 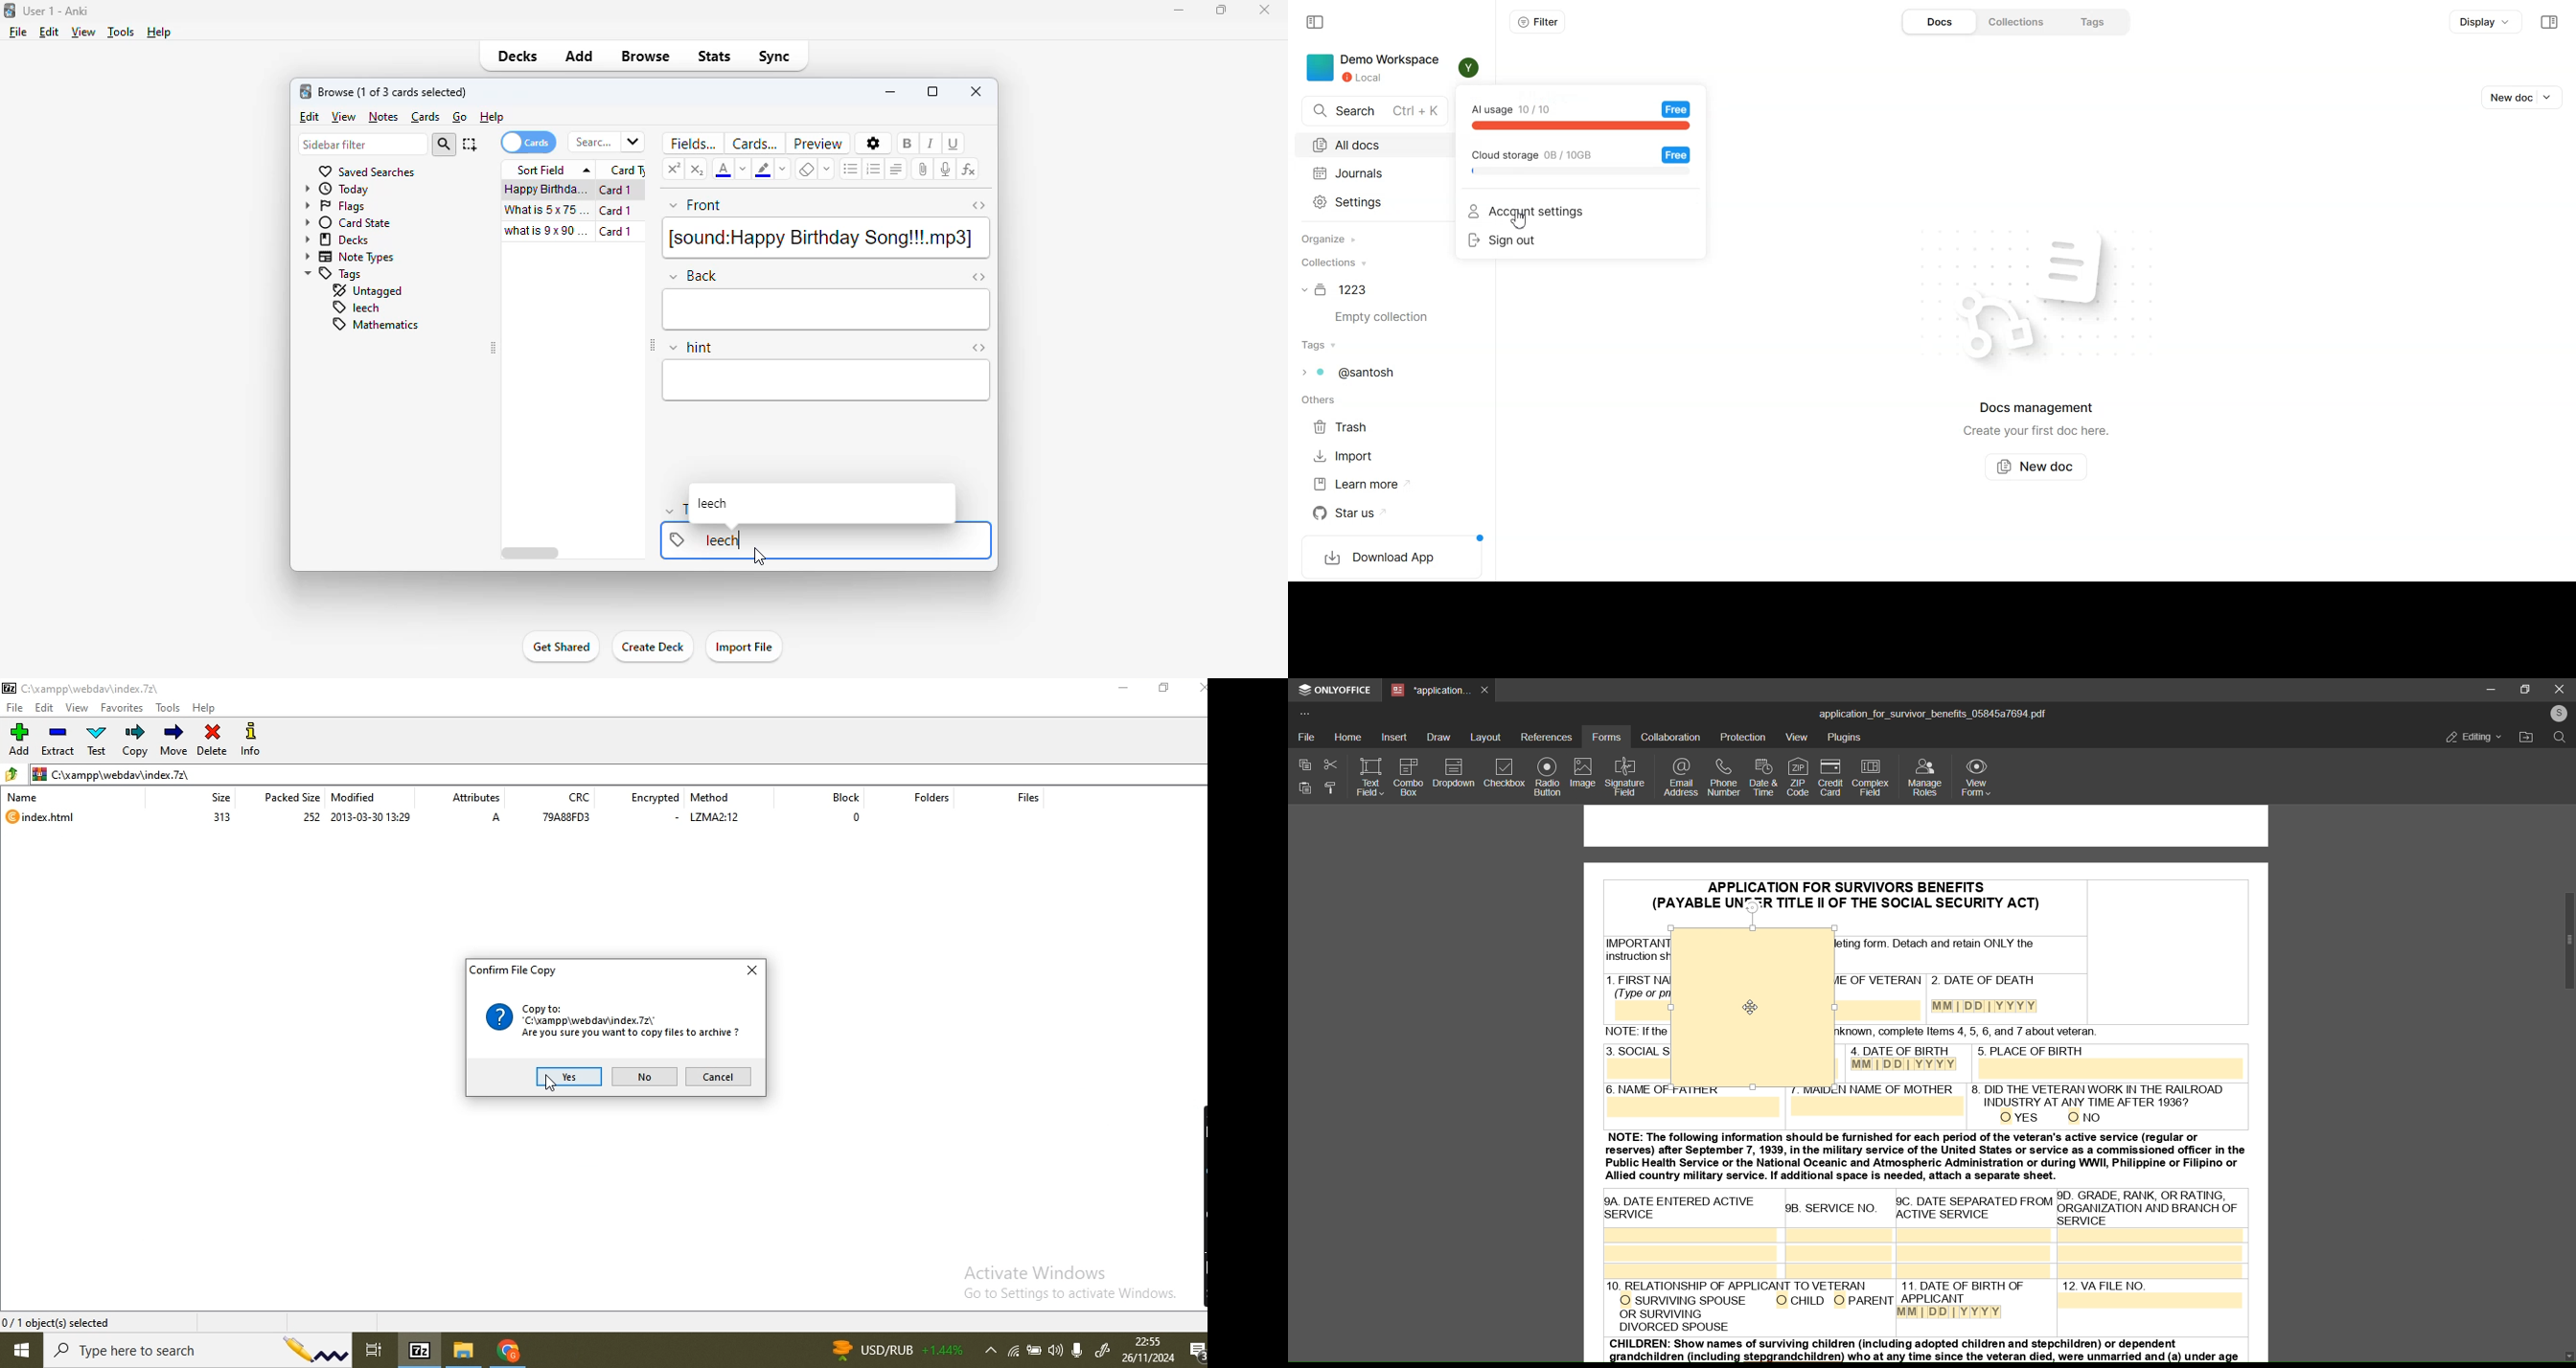 What do you see at coordinates (393, 92) in the screenshot?
I see `browse (1 of 3 cards selected)` at bounding box center [393, 92].